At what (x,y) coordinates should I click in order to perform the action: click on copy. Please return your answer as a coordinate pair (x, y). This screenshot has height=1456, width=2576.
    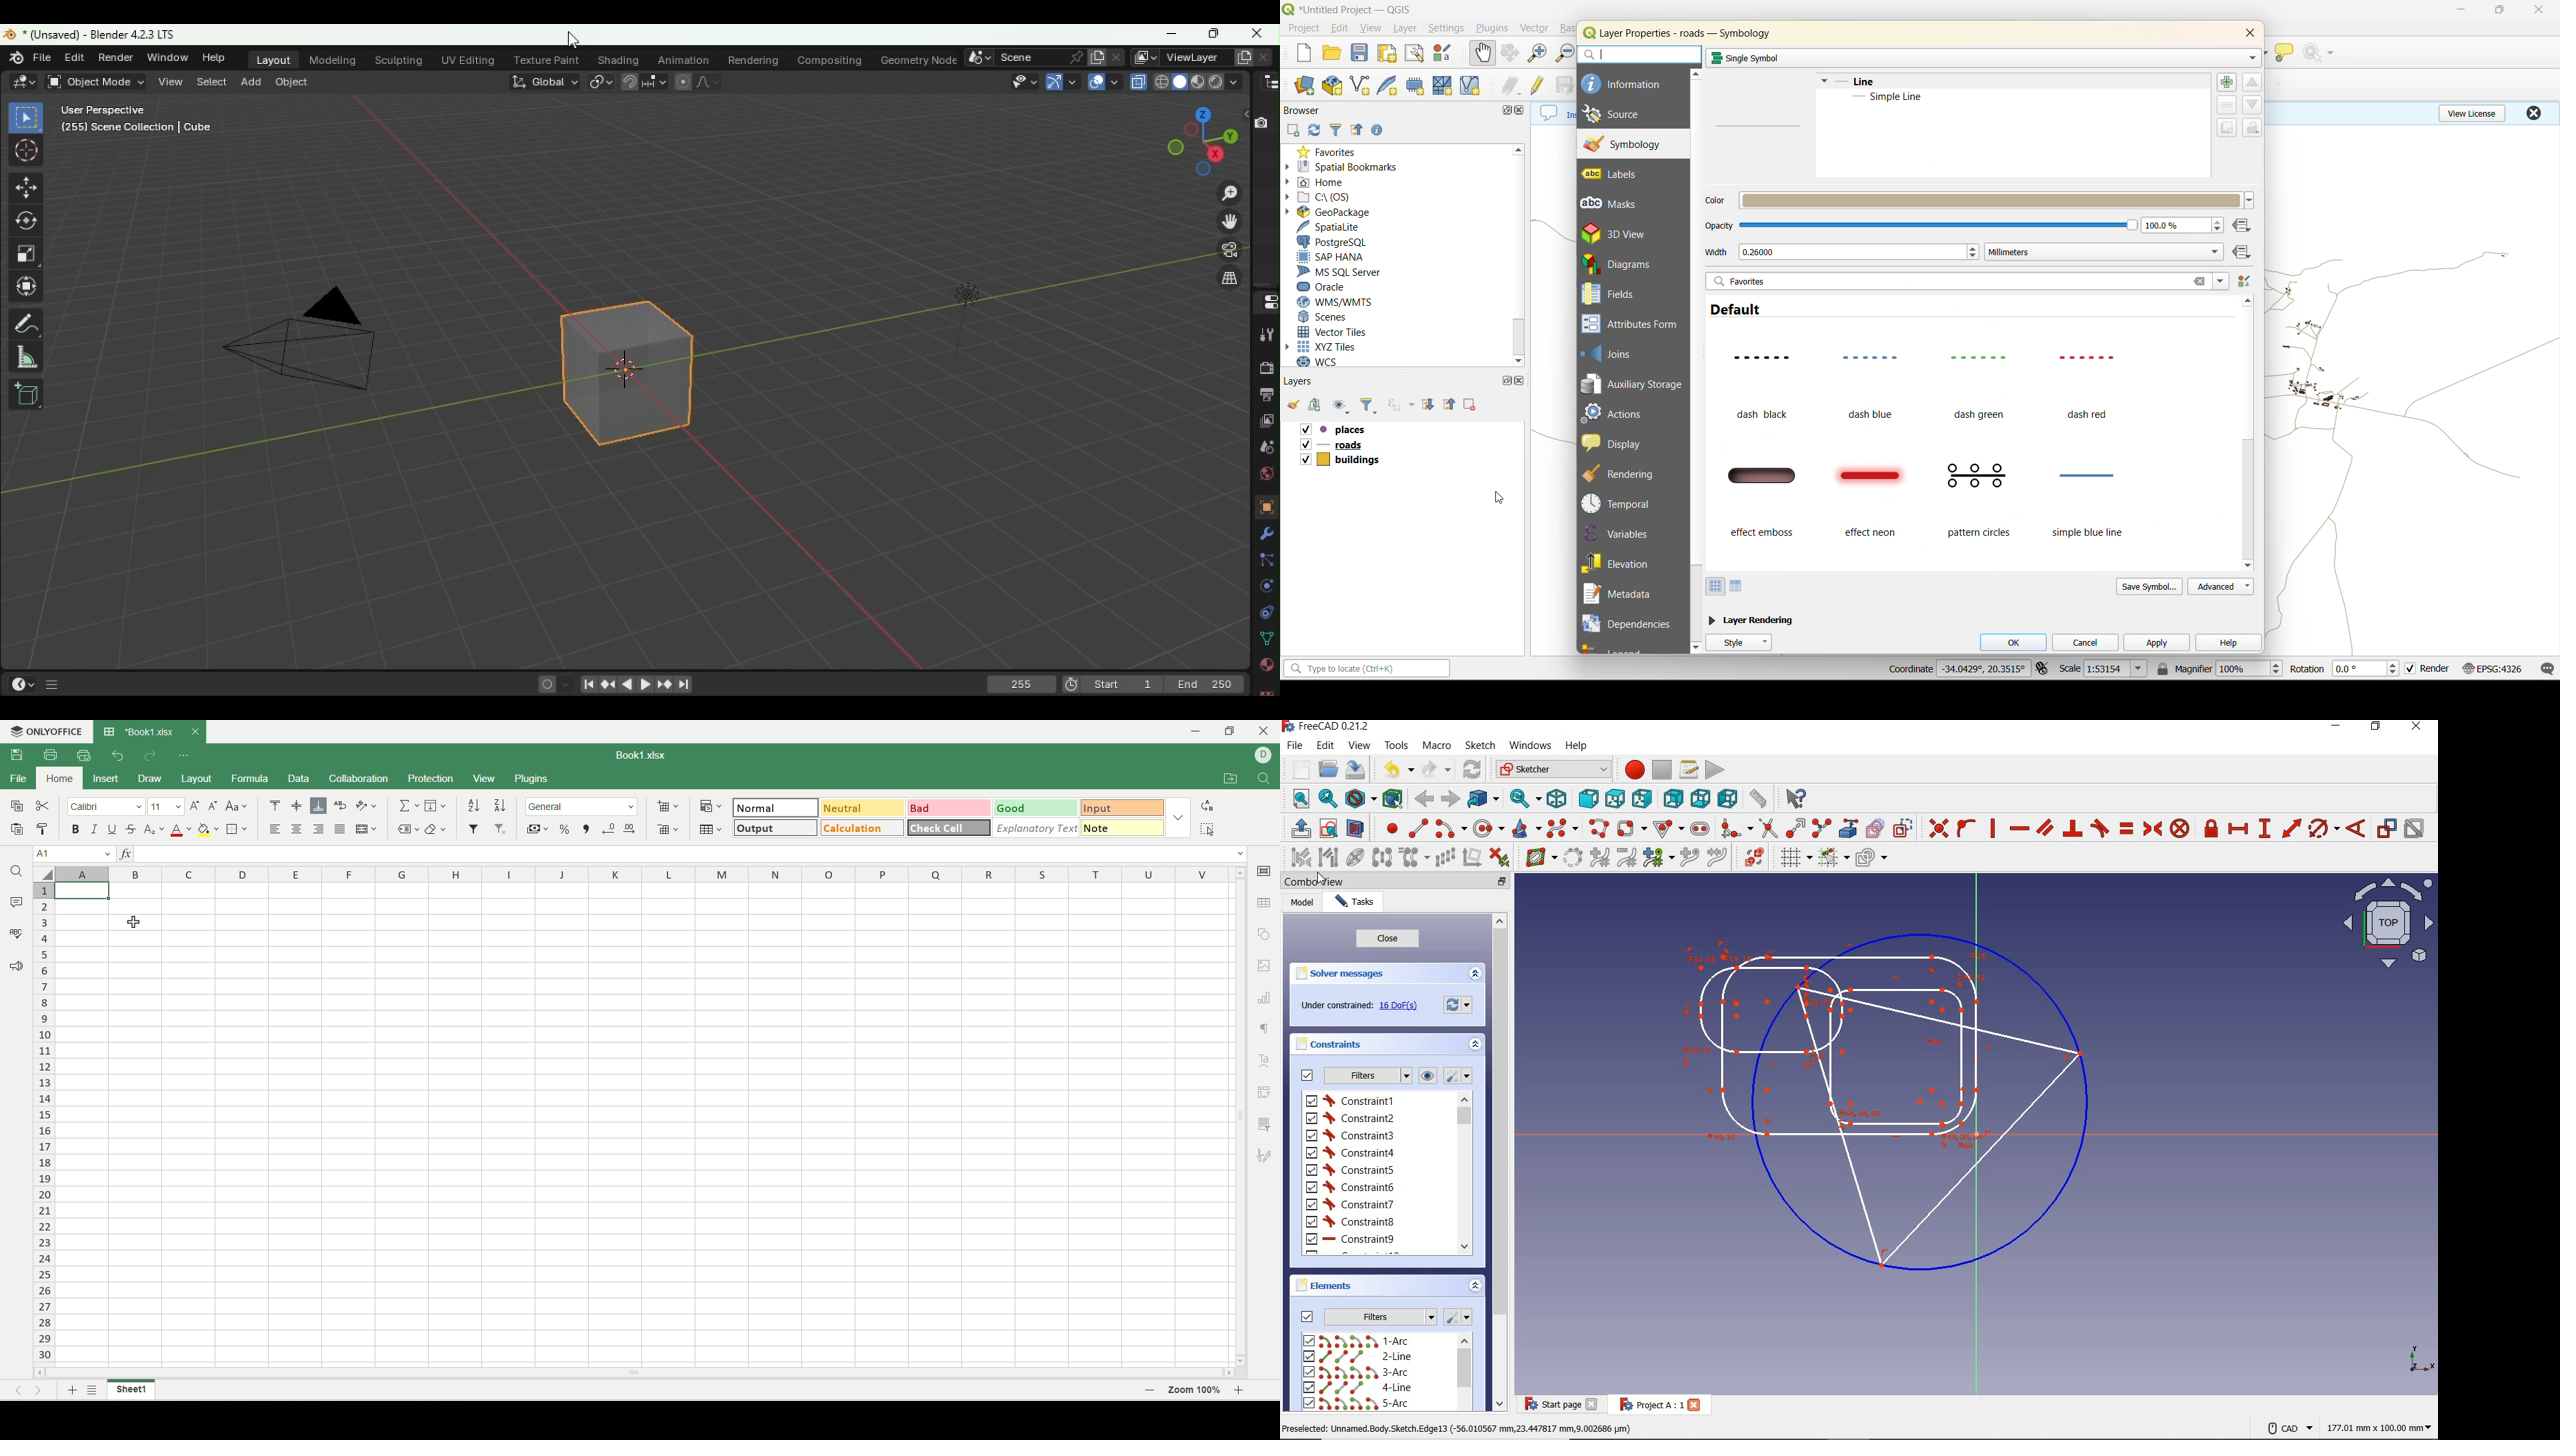
    Looking at the image, I should click on (17, 805).